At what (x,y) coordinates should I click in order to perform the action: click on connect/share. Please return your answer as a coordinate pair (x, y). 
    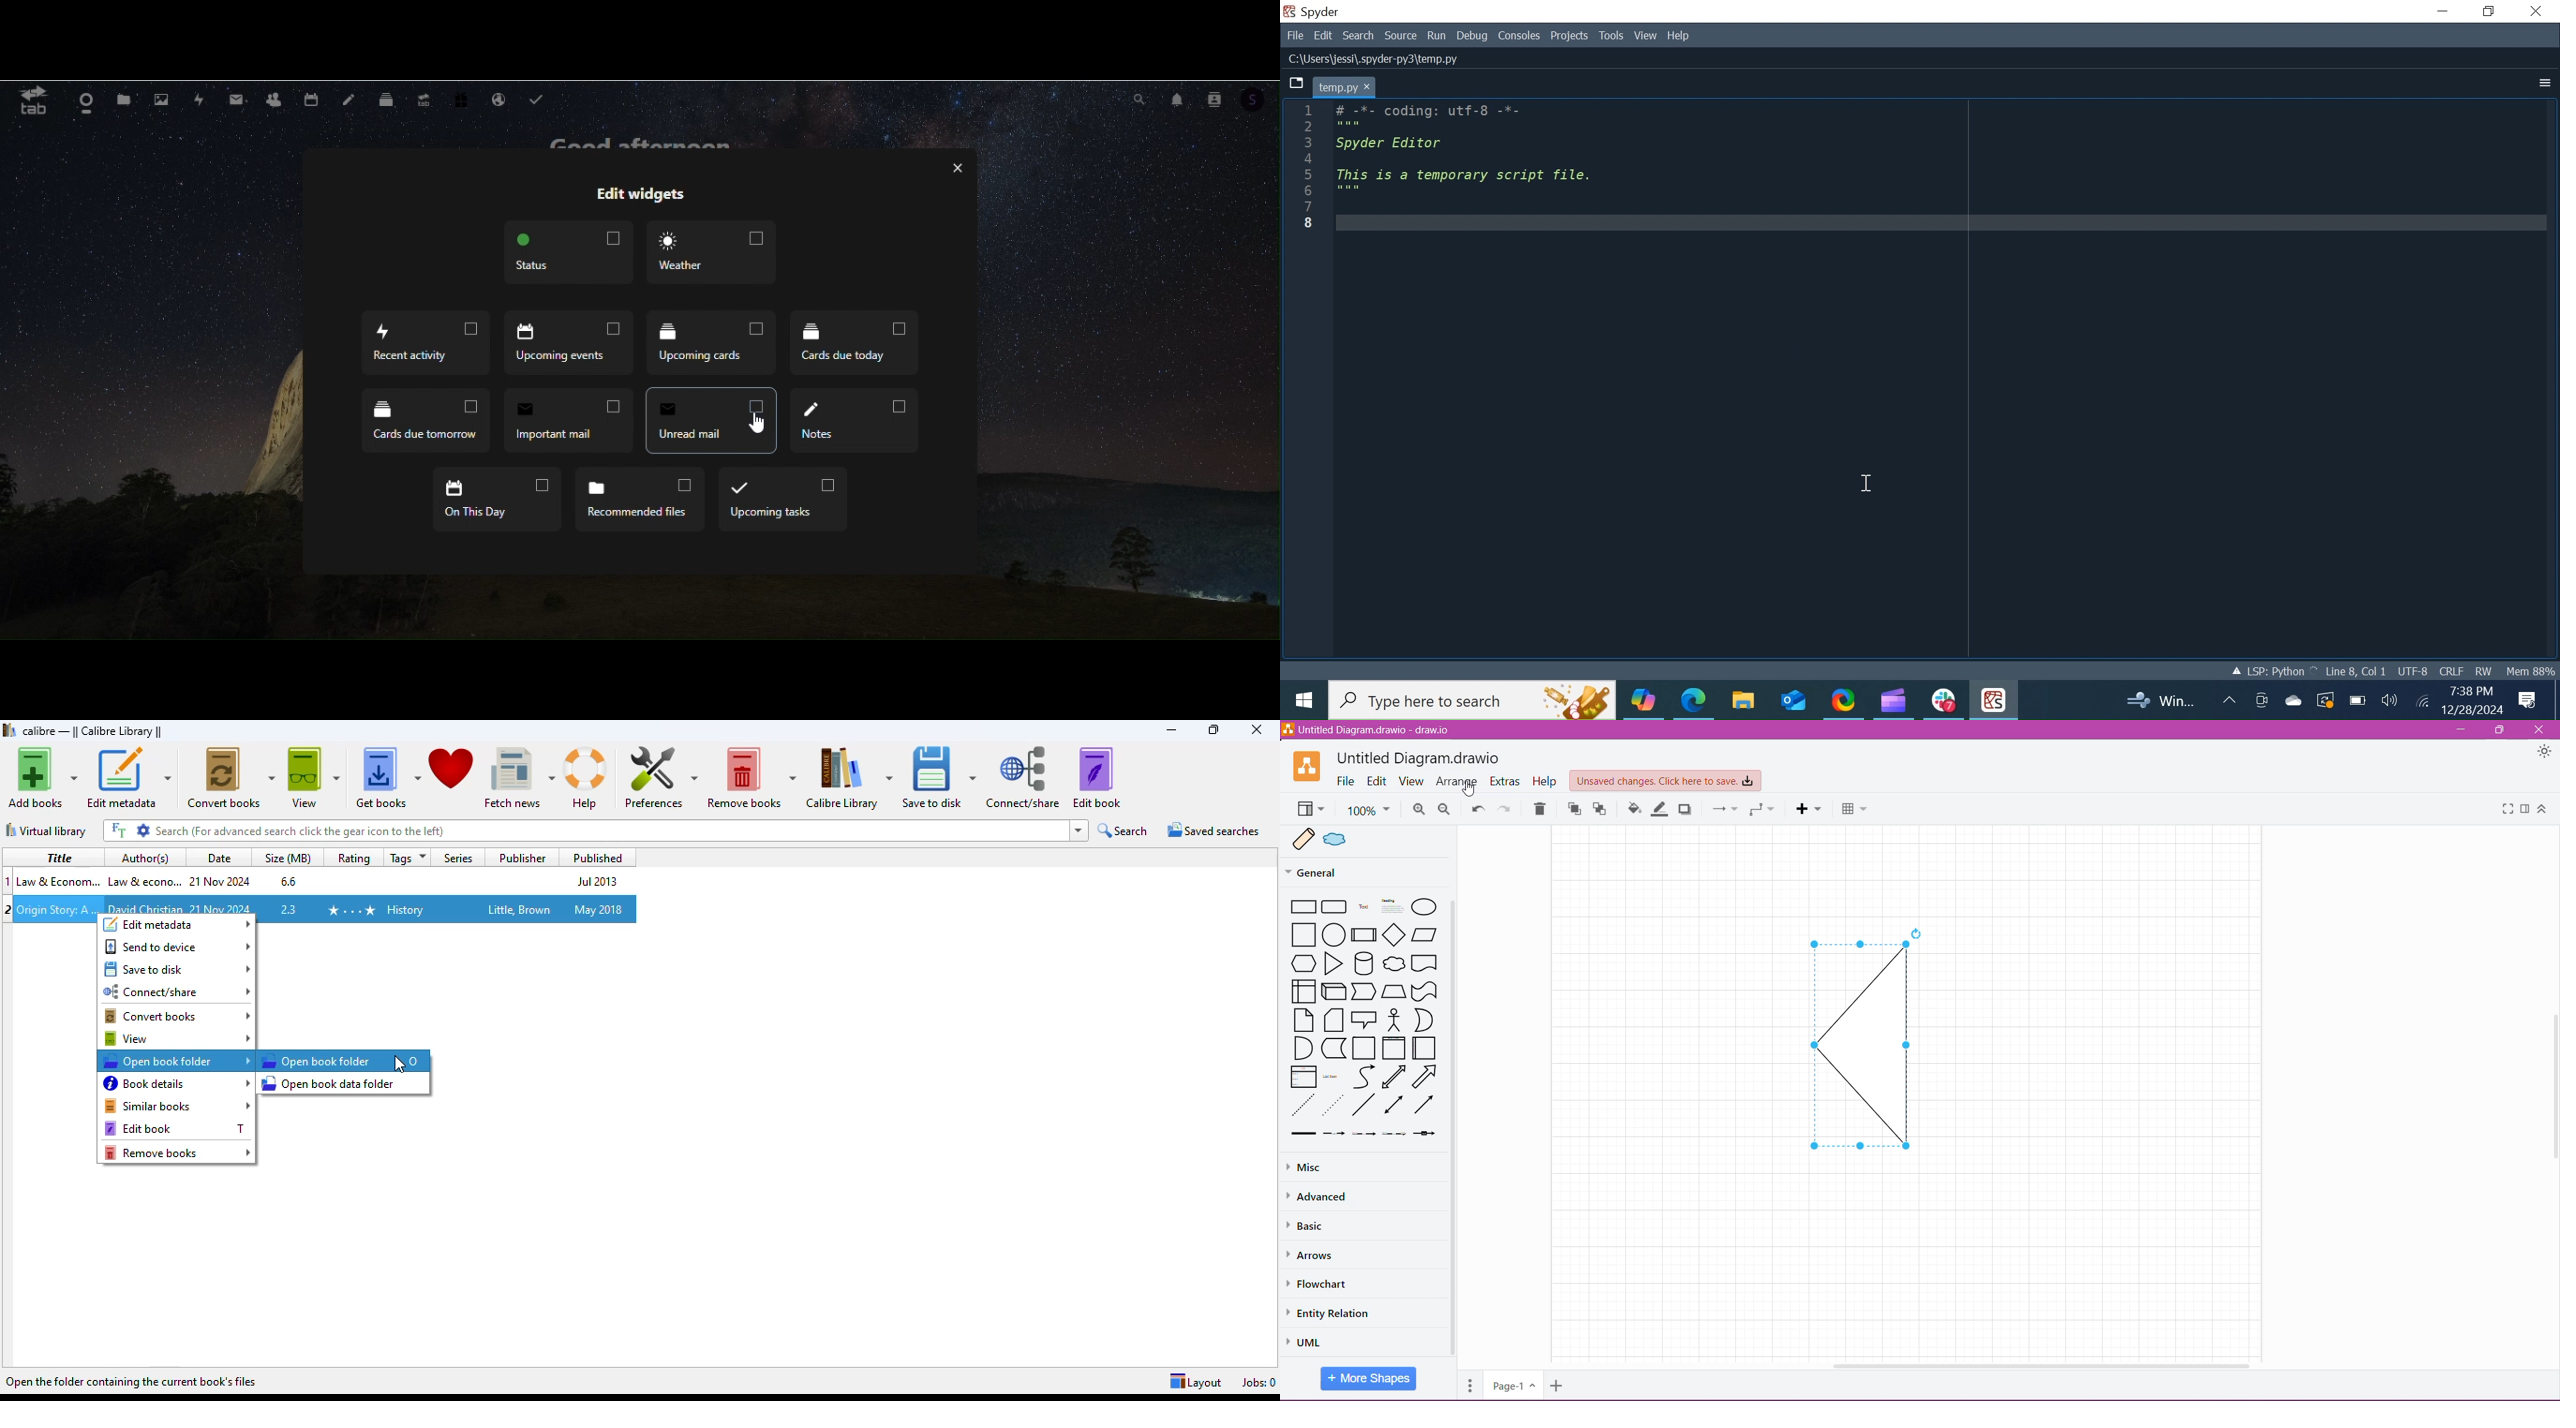
    Looking at the image, I should click on (1023, 778).